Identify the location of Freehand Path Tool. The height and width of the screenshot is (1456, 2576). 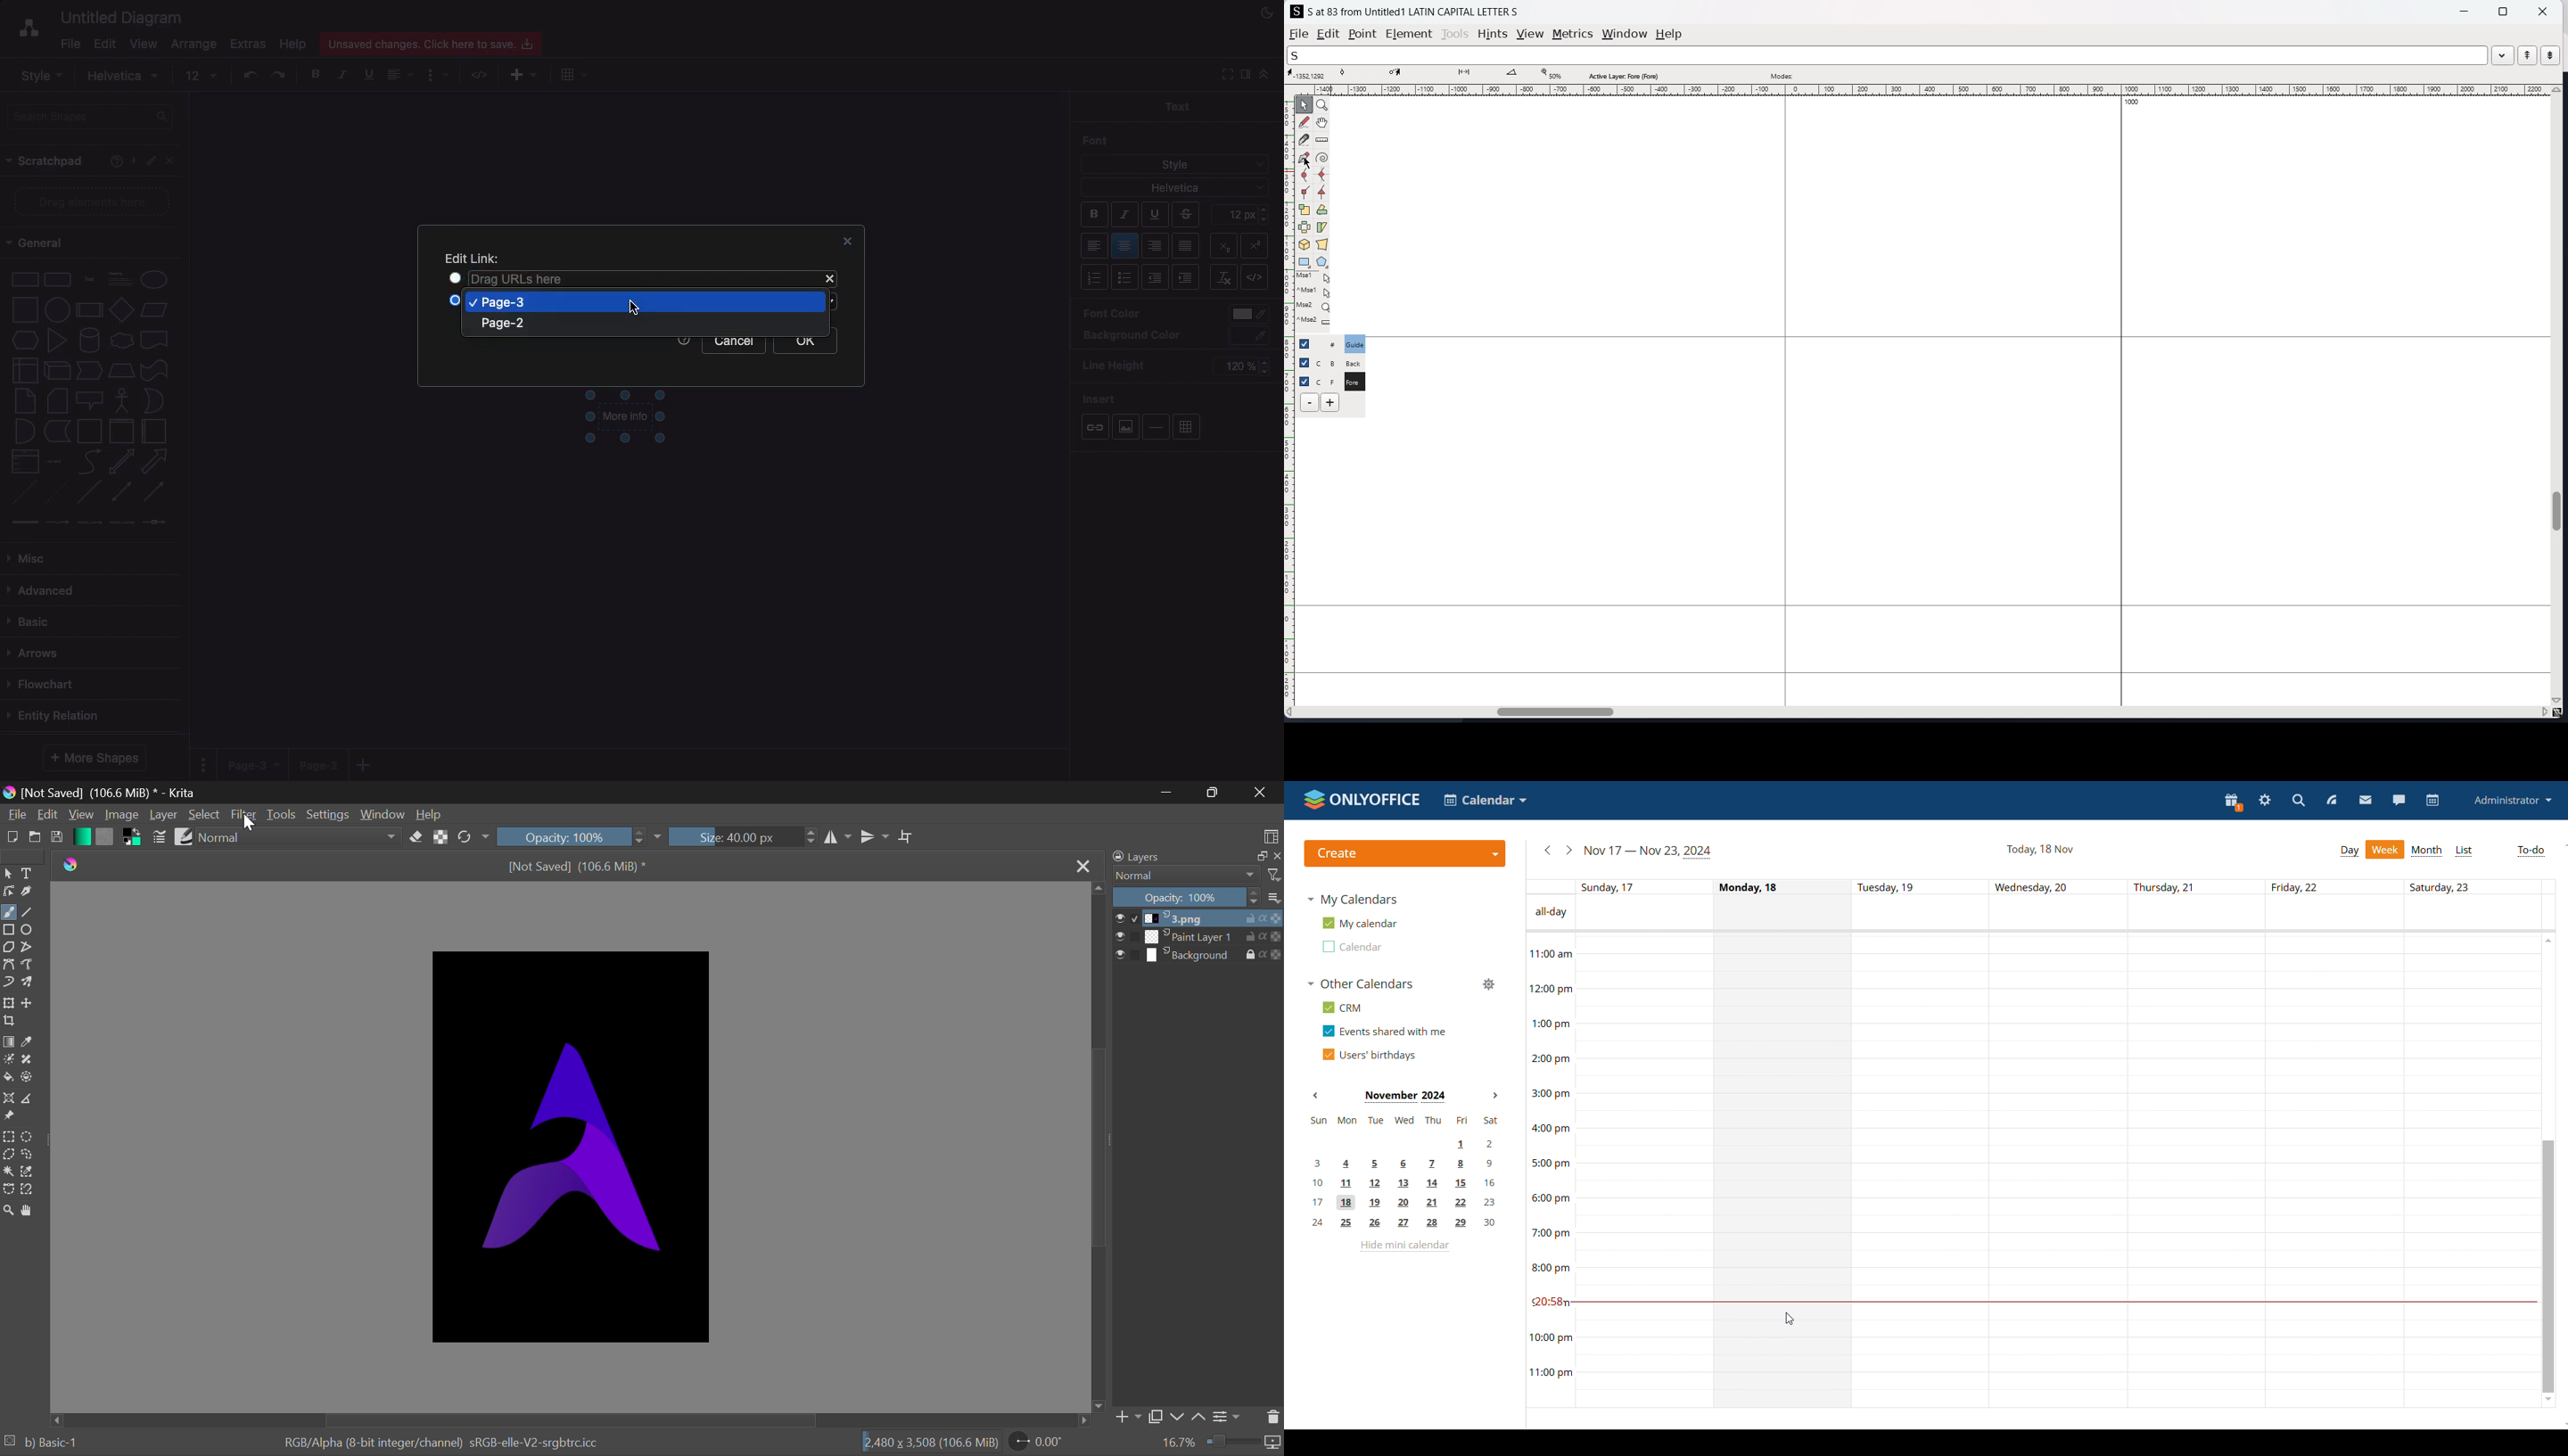
(31, 966).